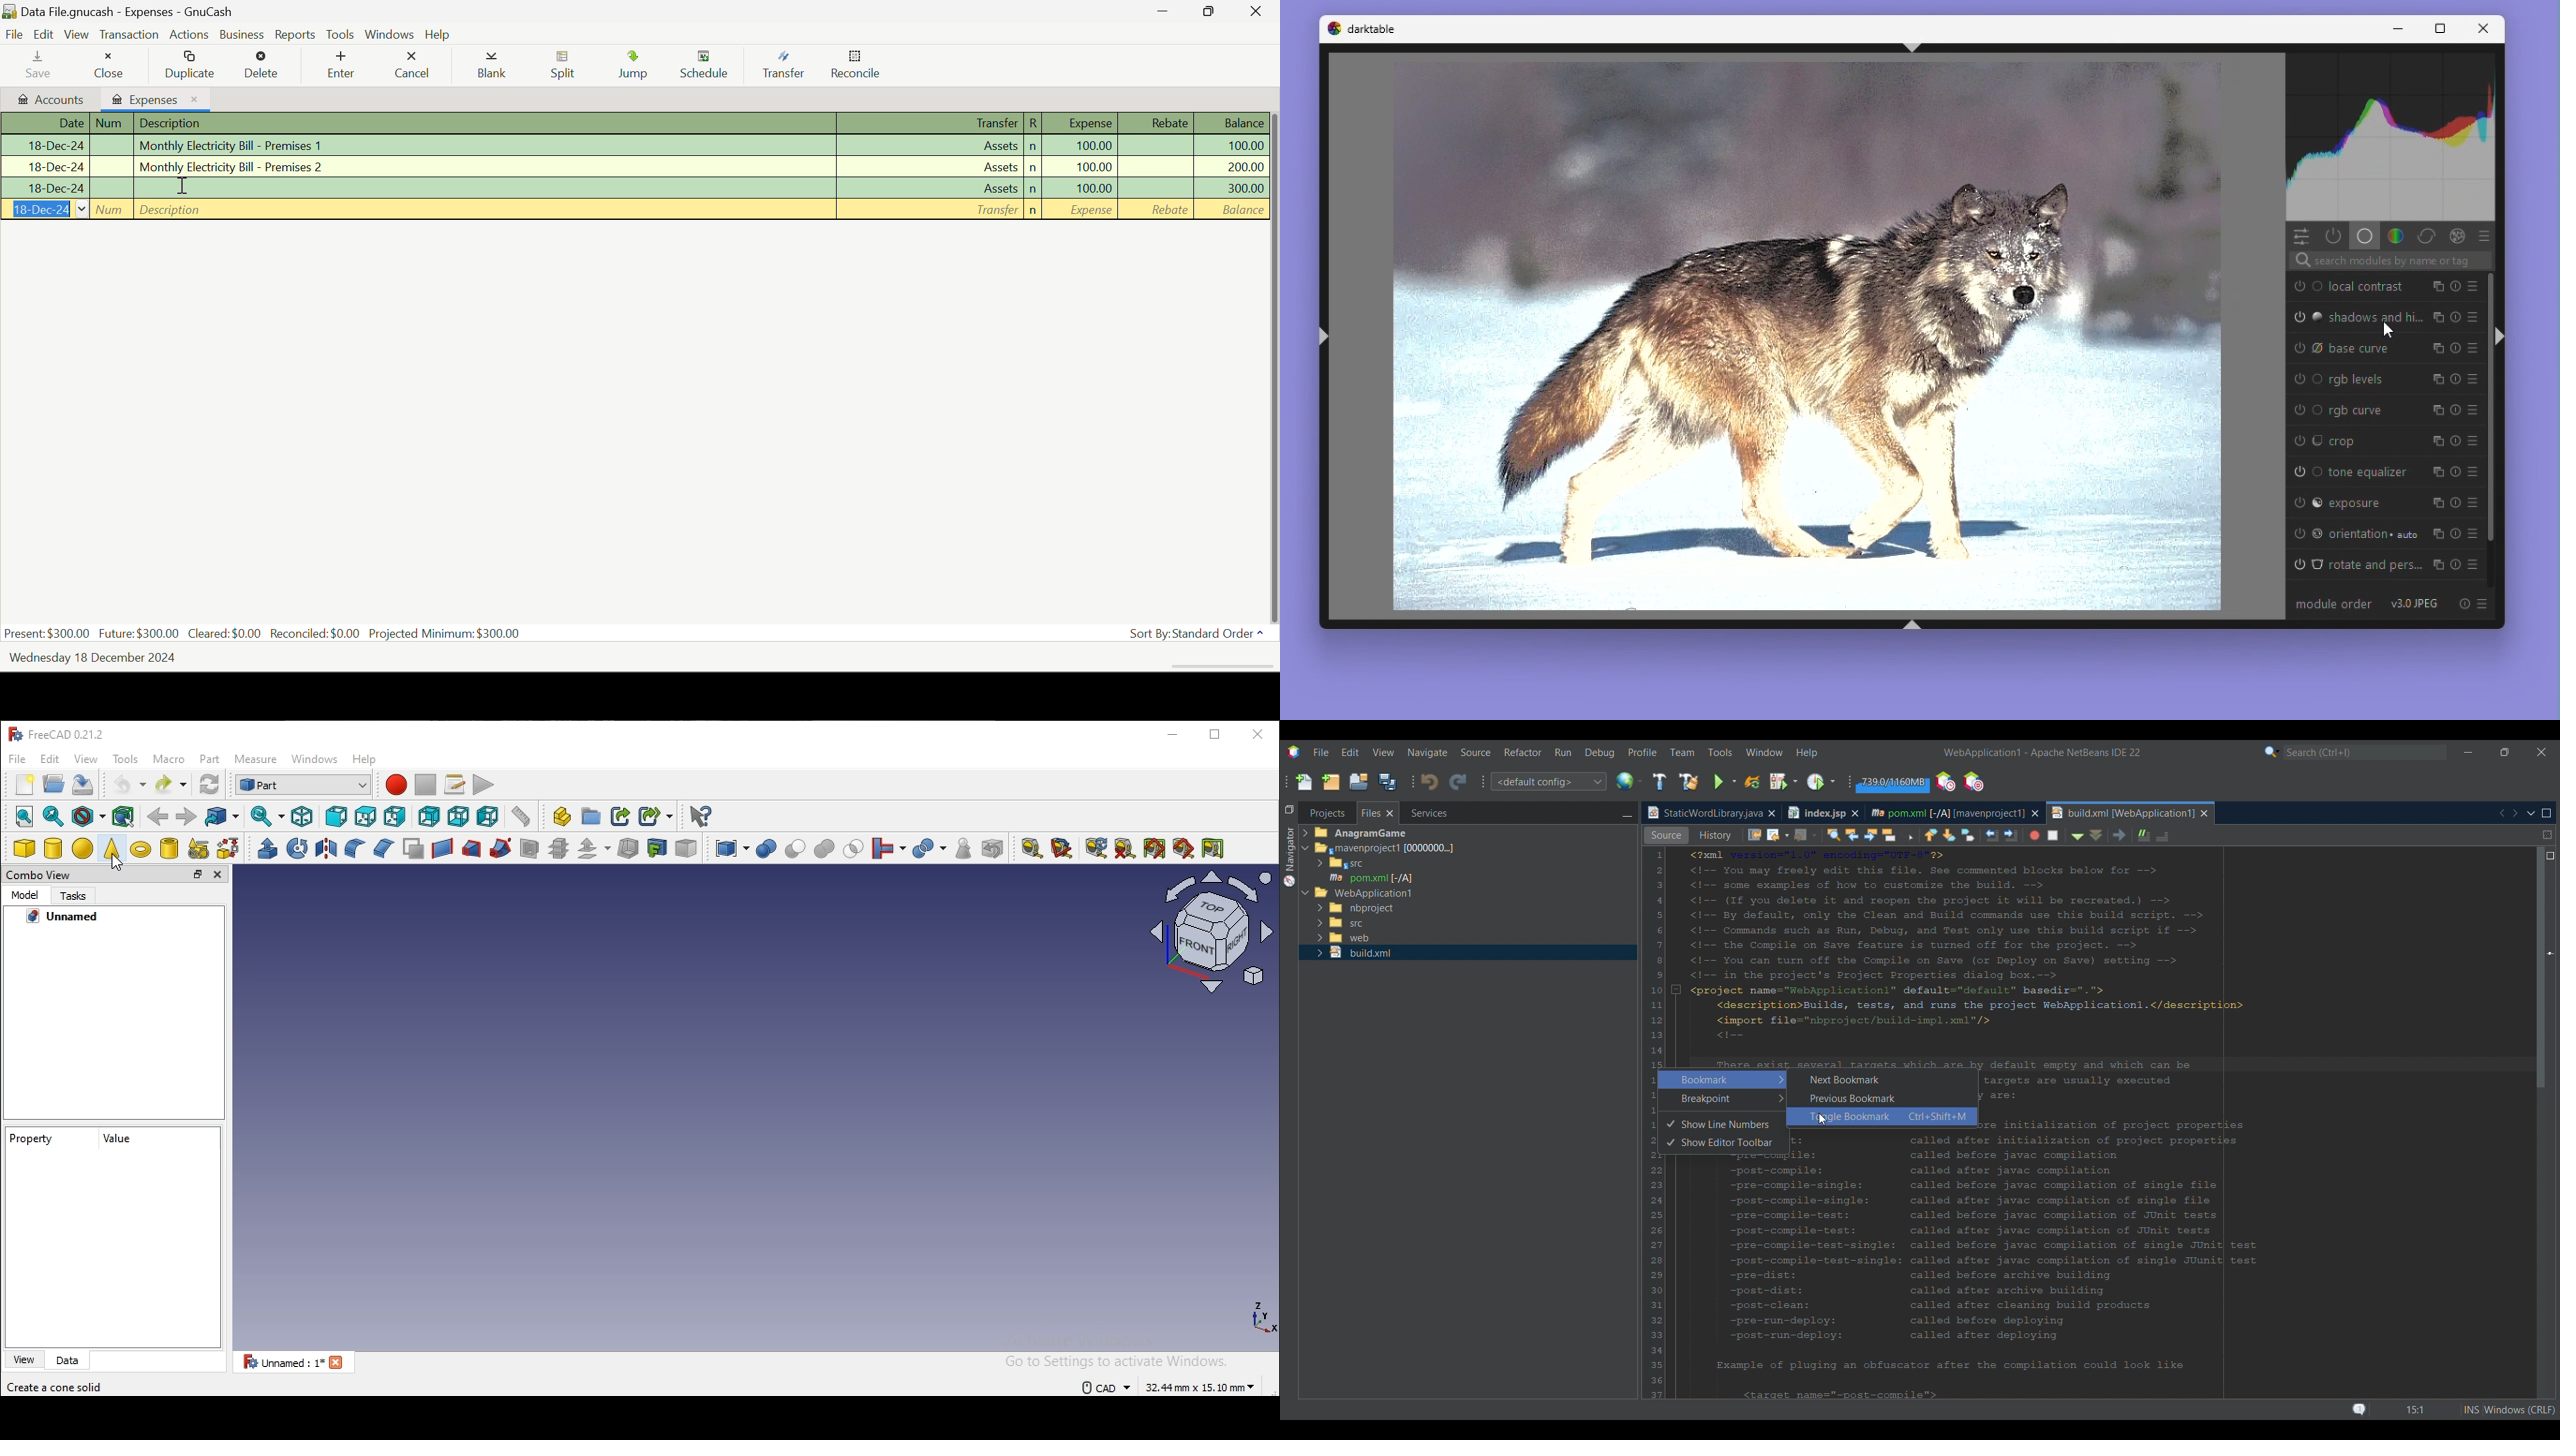 The height and width of the screenshot is (1456, 2576). I want to click on Business, so click(243, 35).